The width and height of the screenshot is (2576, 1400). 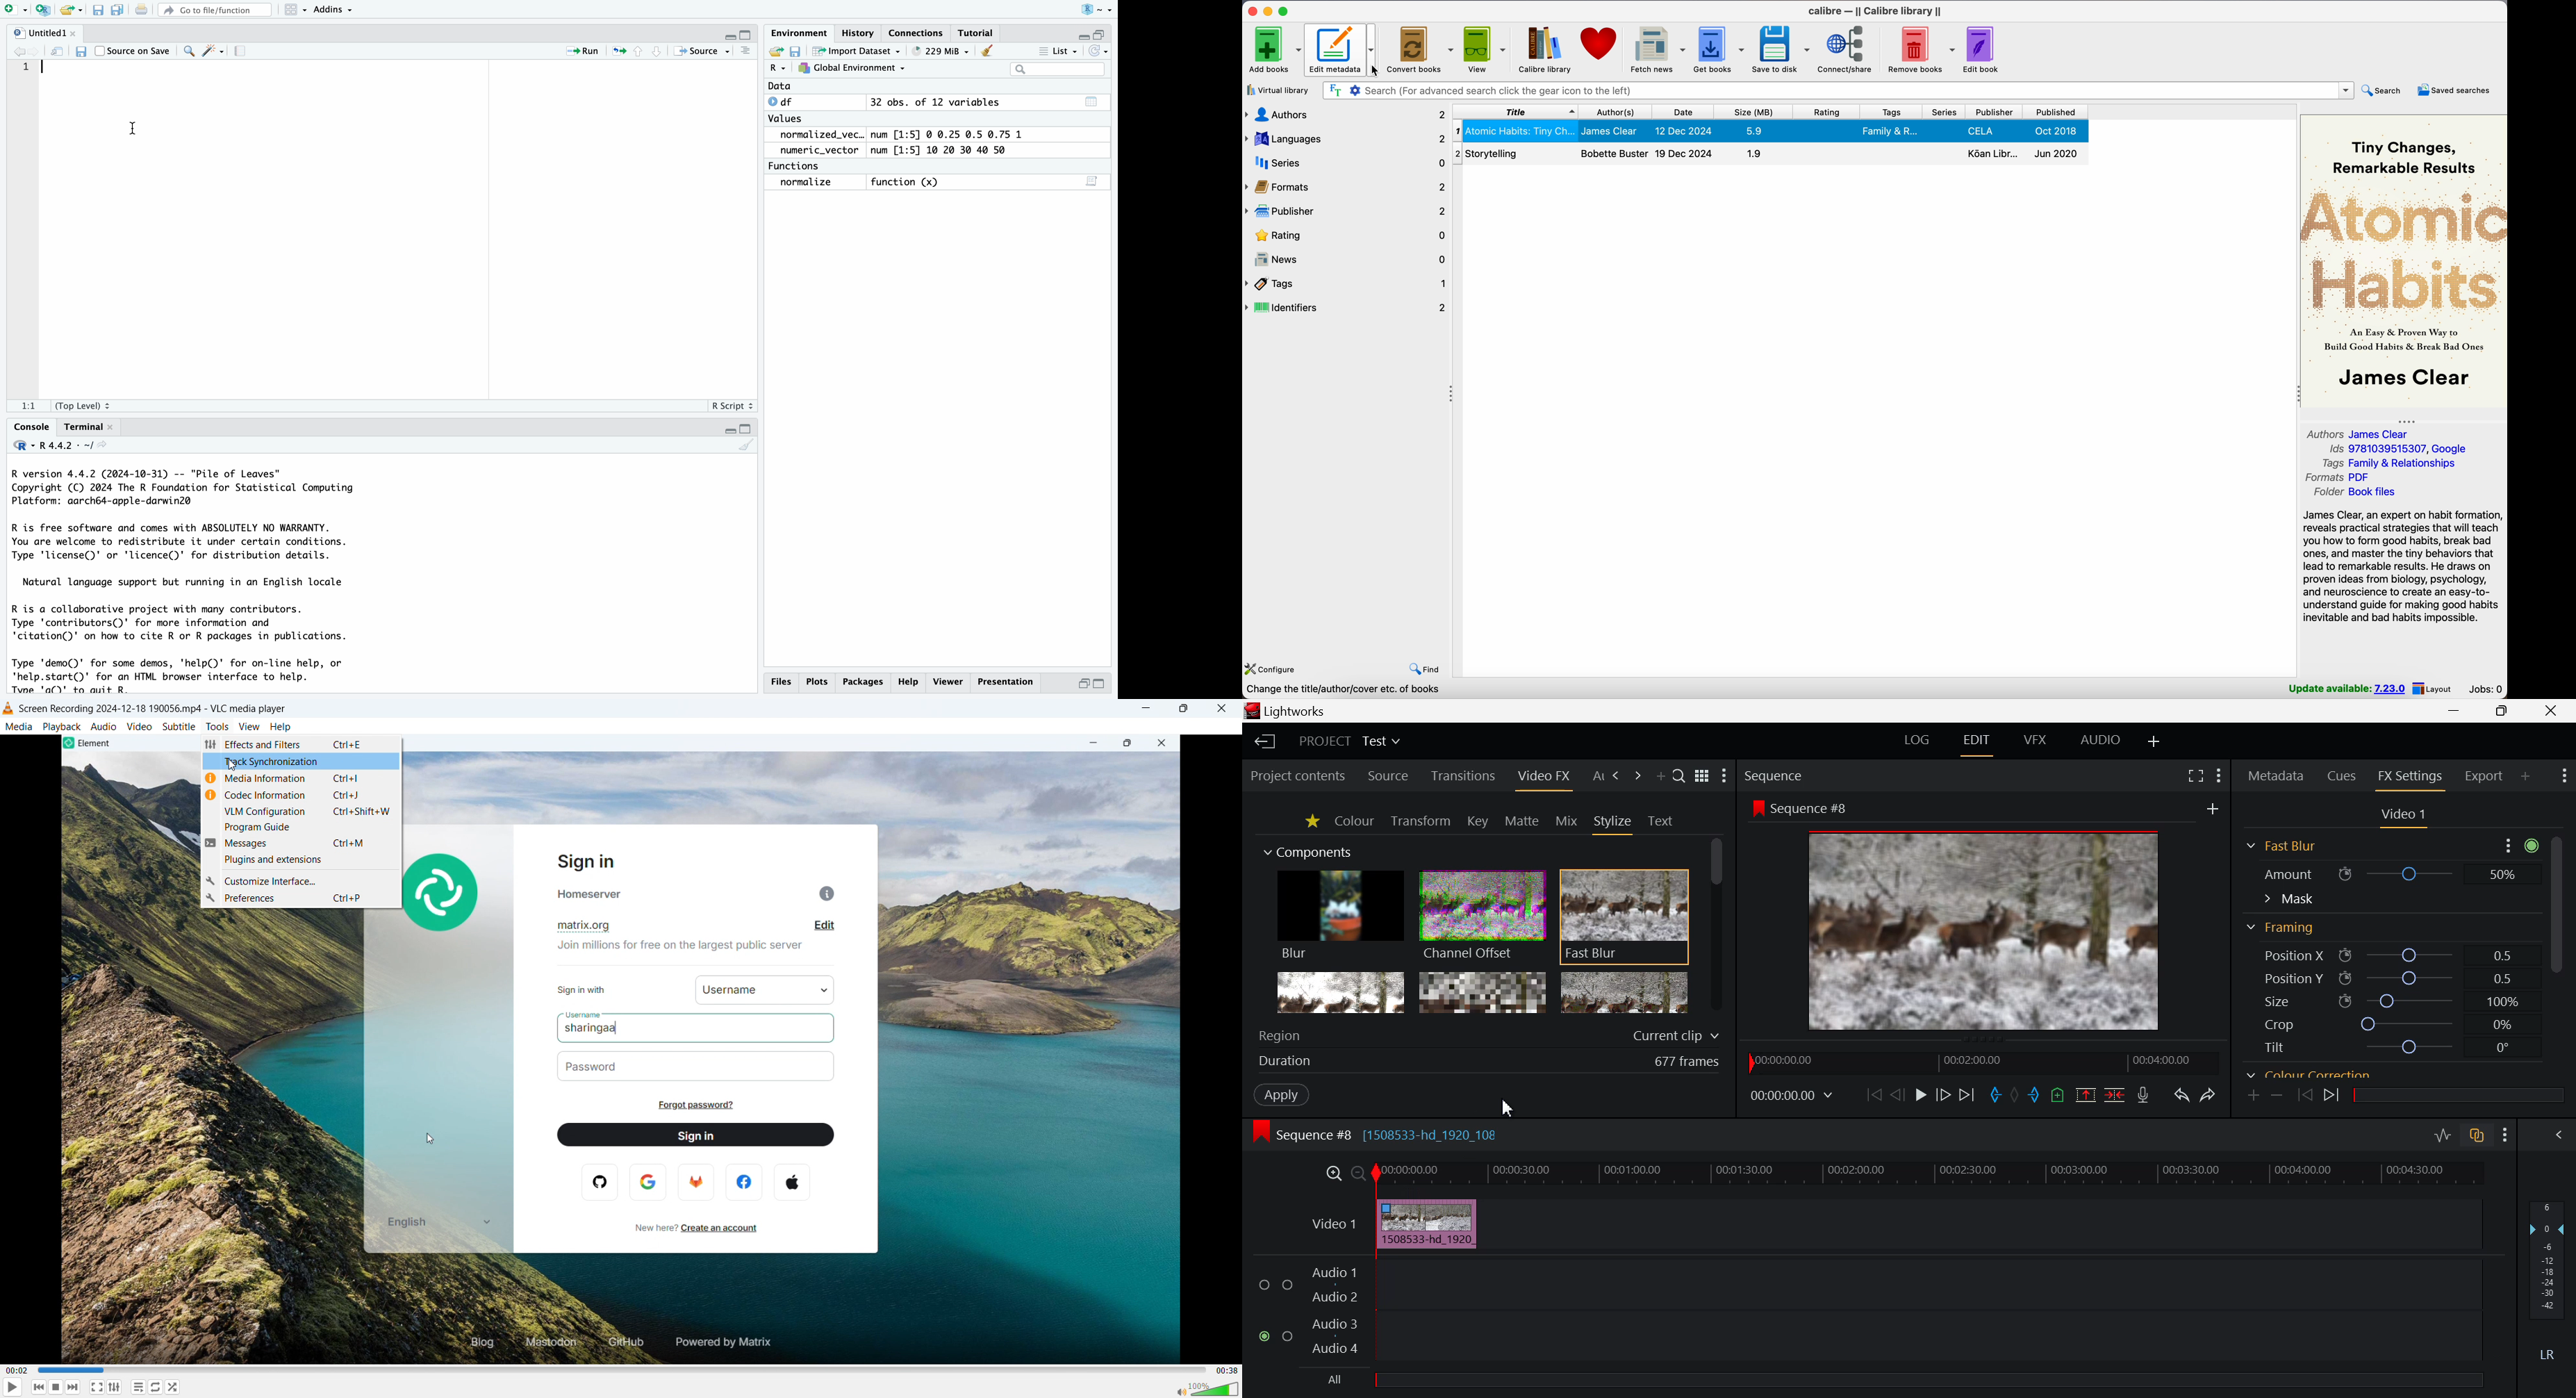 What do you see at coordinates (332, 10) in the screenshot?
I see `Addins` at bounding box center [332, 10].